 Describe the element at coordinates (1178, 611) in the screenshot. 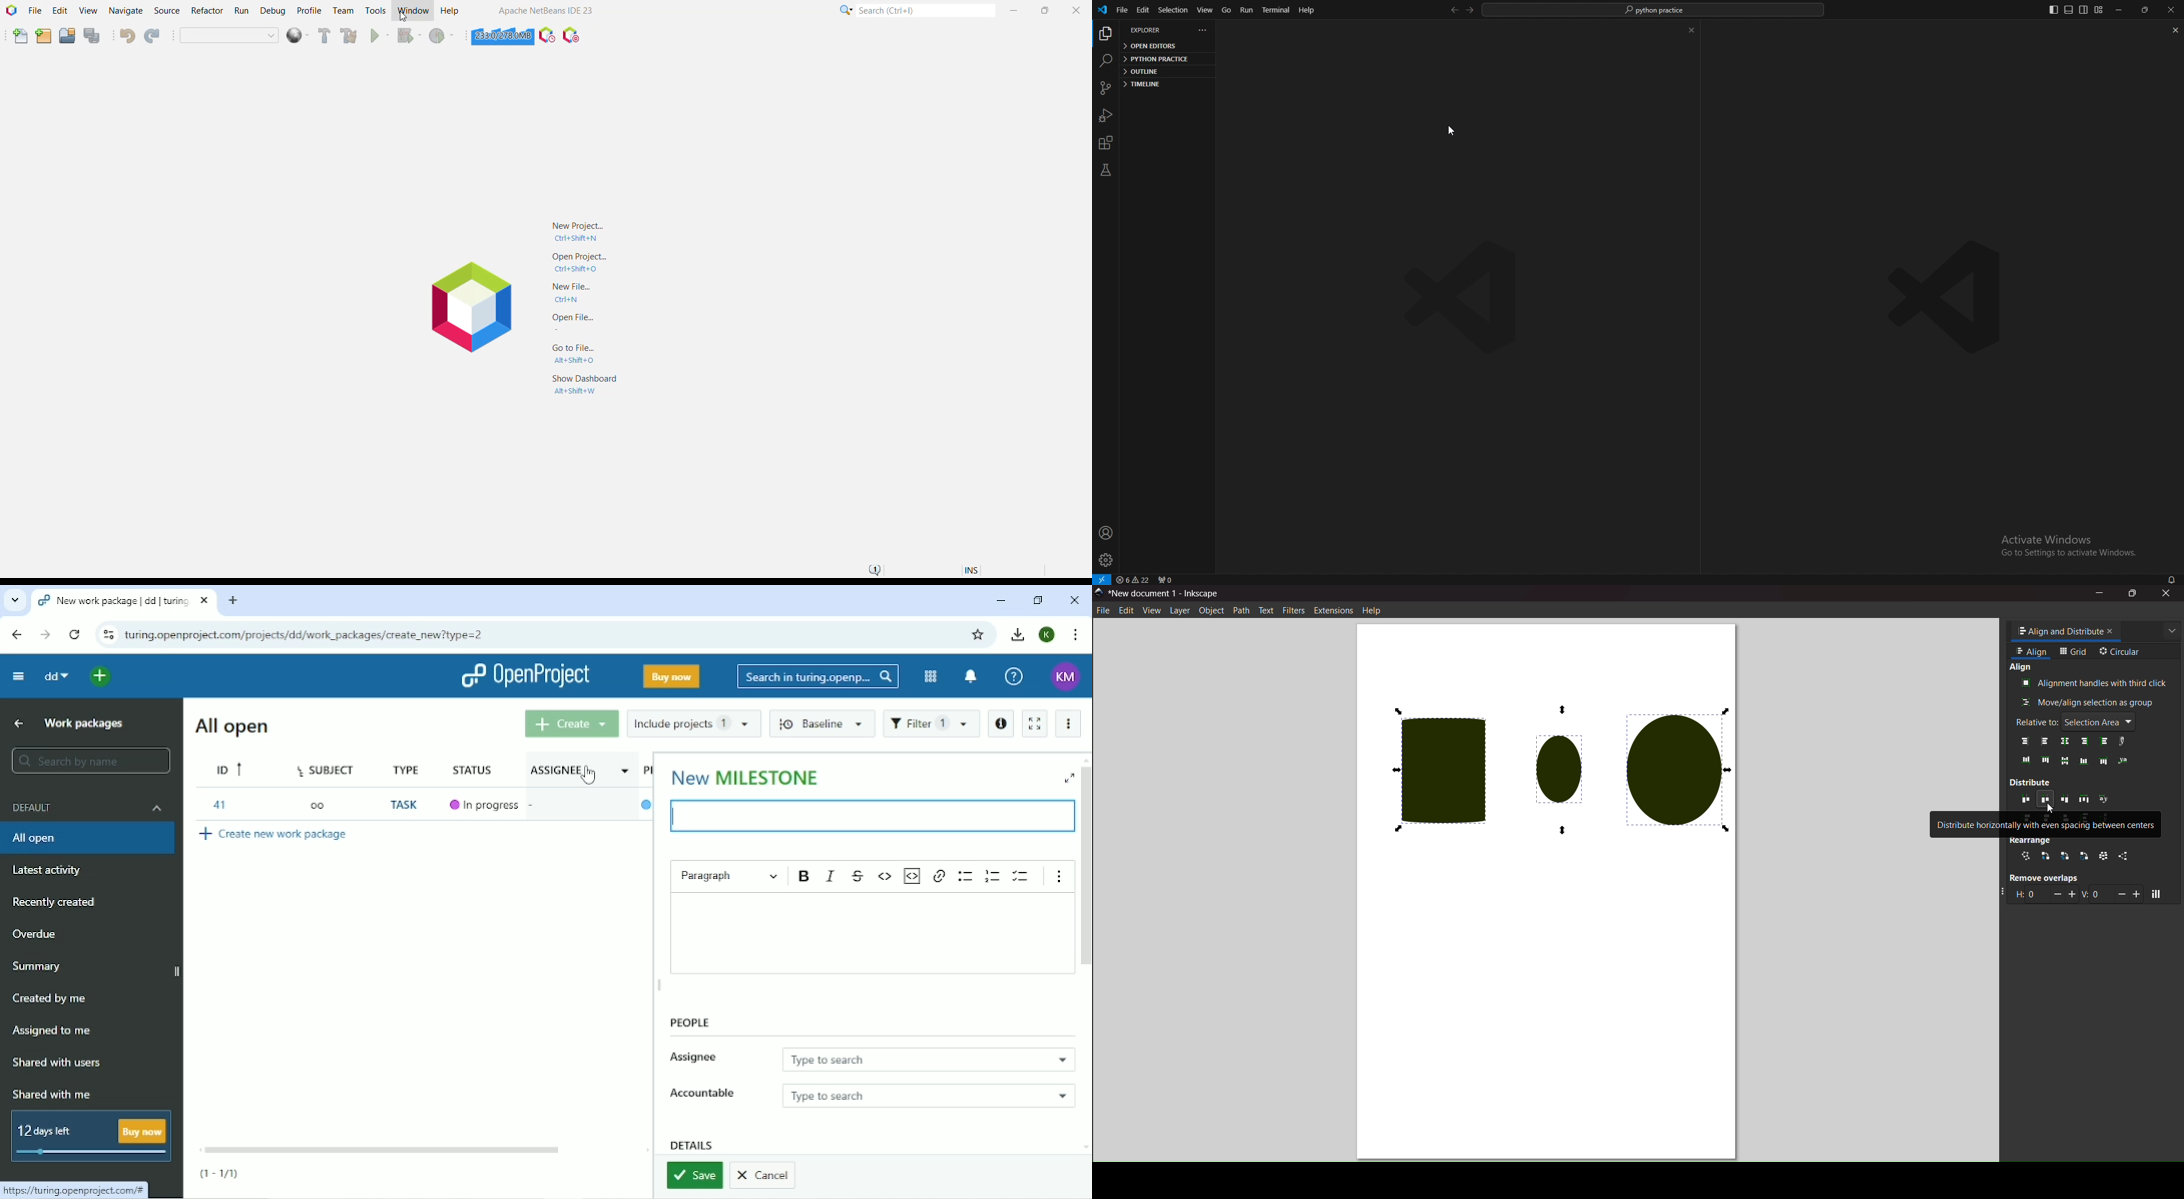

I see `layer` at that location.